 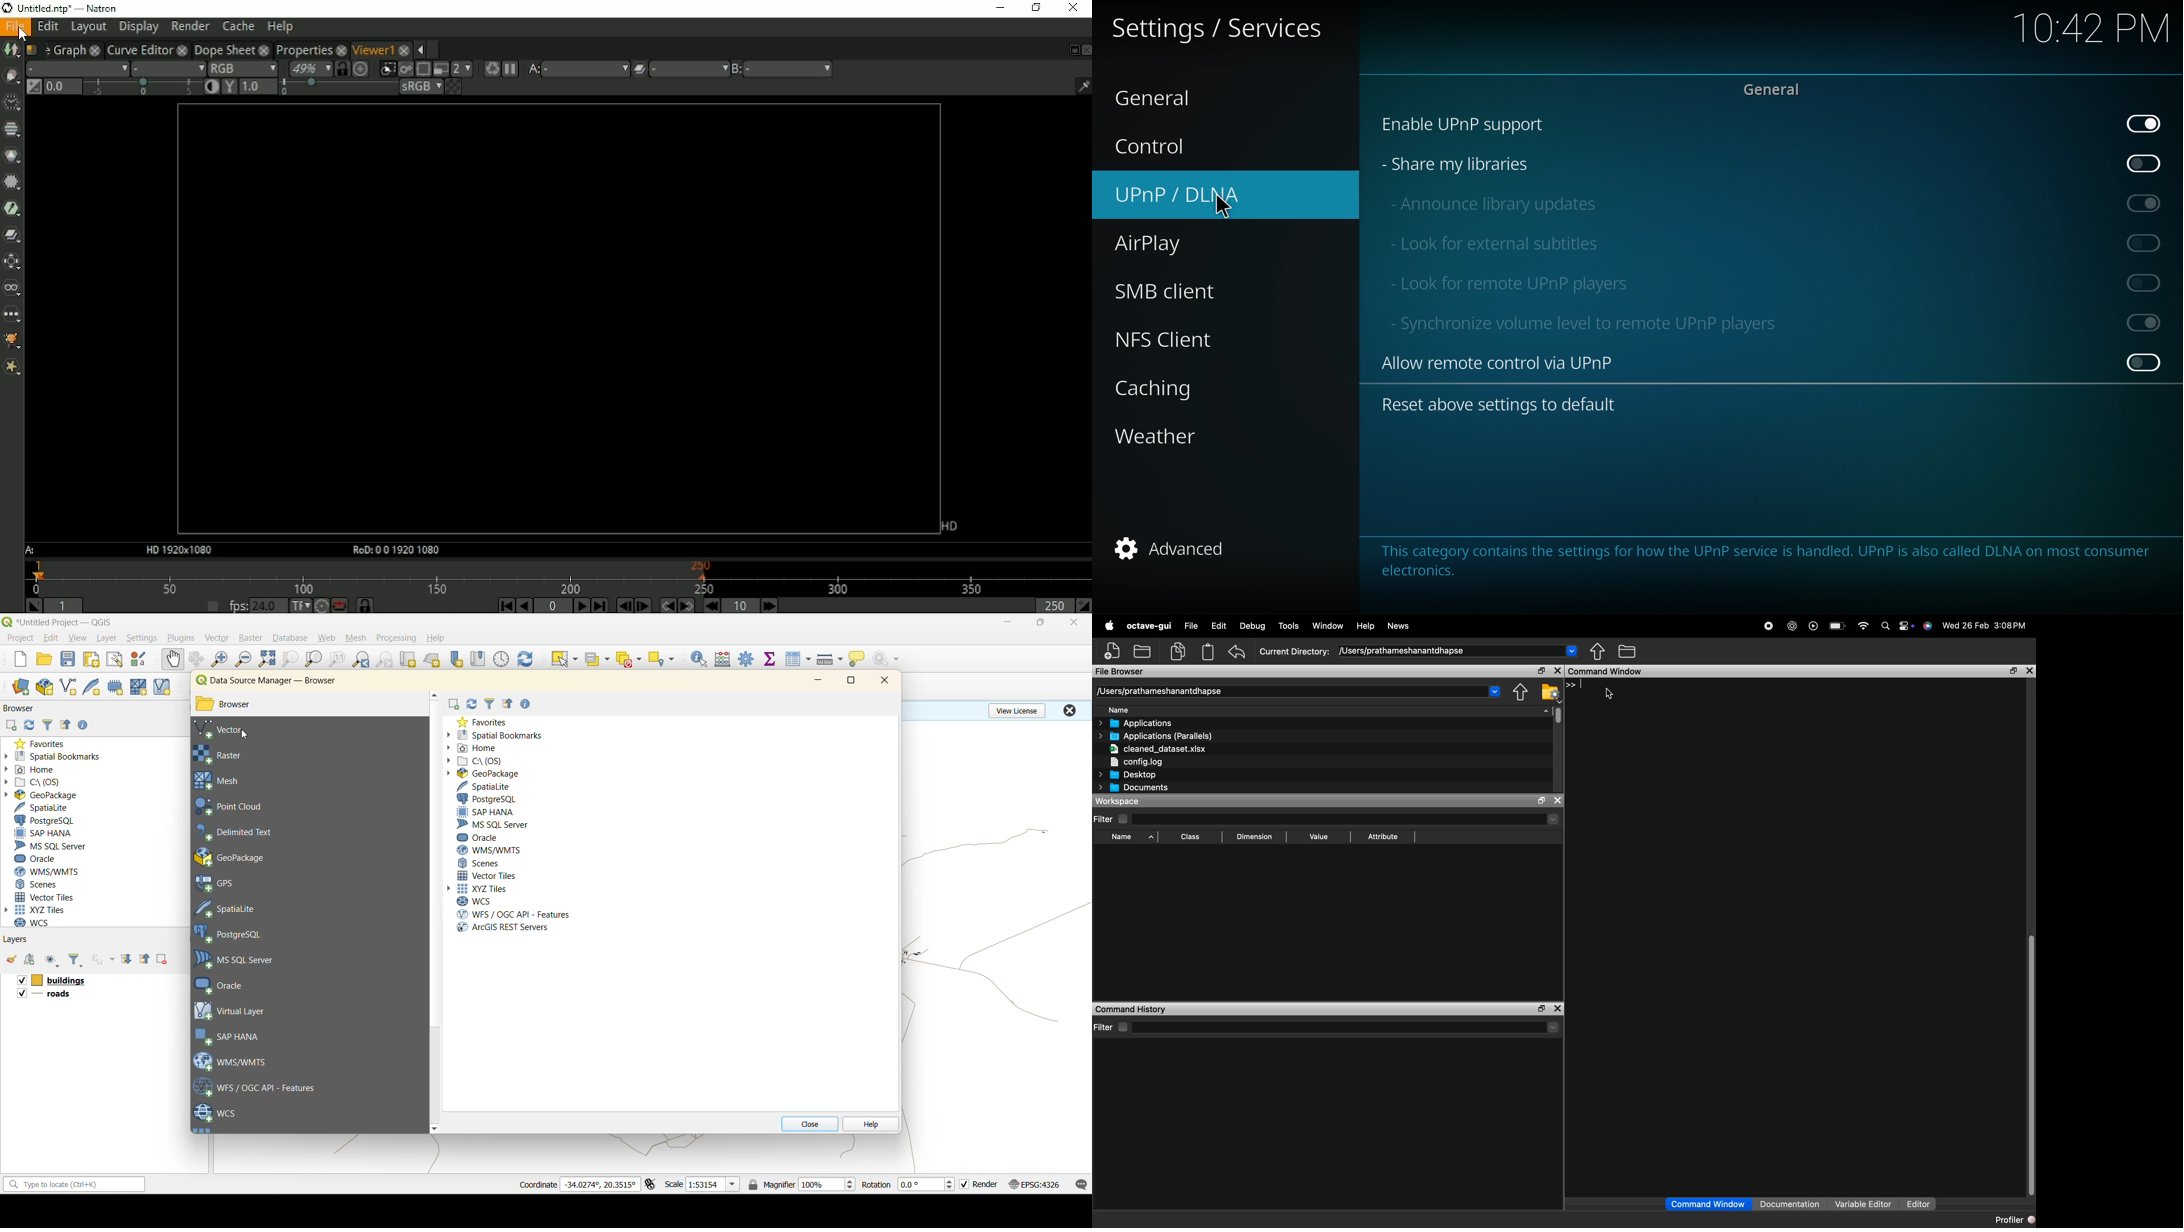 What do you see at coordinates (1772, 89) in the screenshot?
I see `general` at bounding box center [1772, 89].